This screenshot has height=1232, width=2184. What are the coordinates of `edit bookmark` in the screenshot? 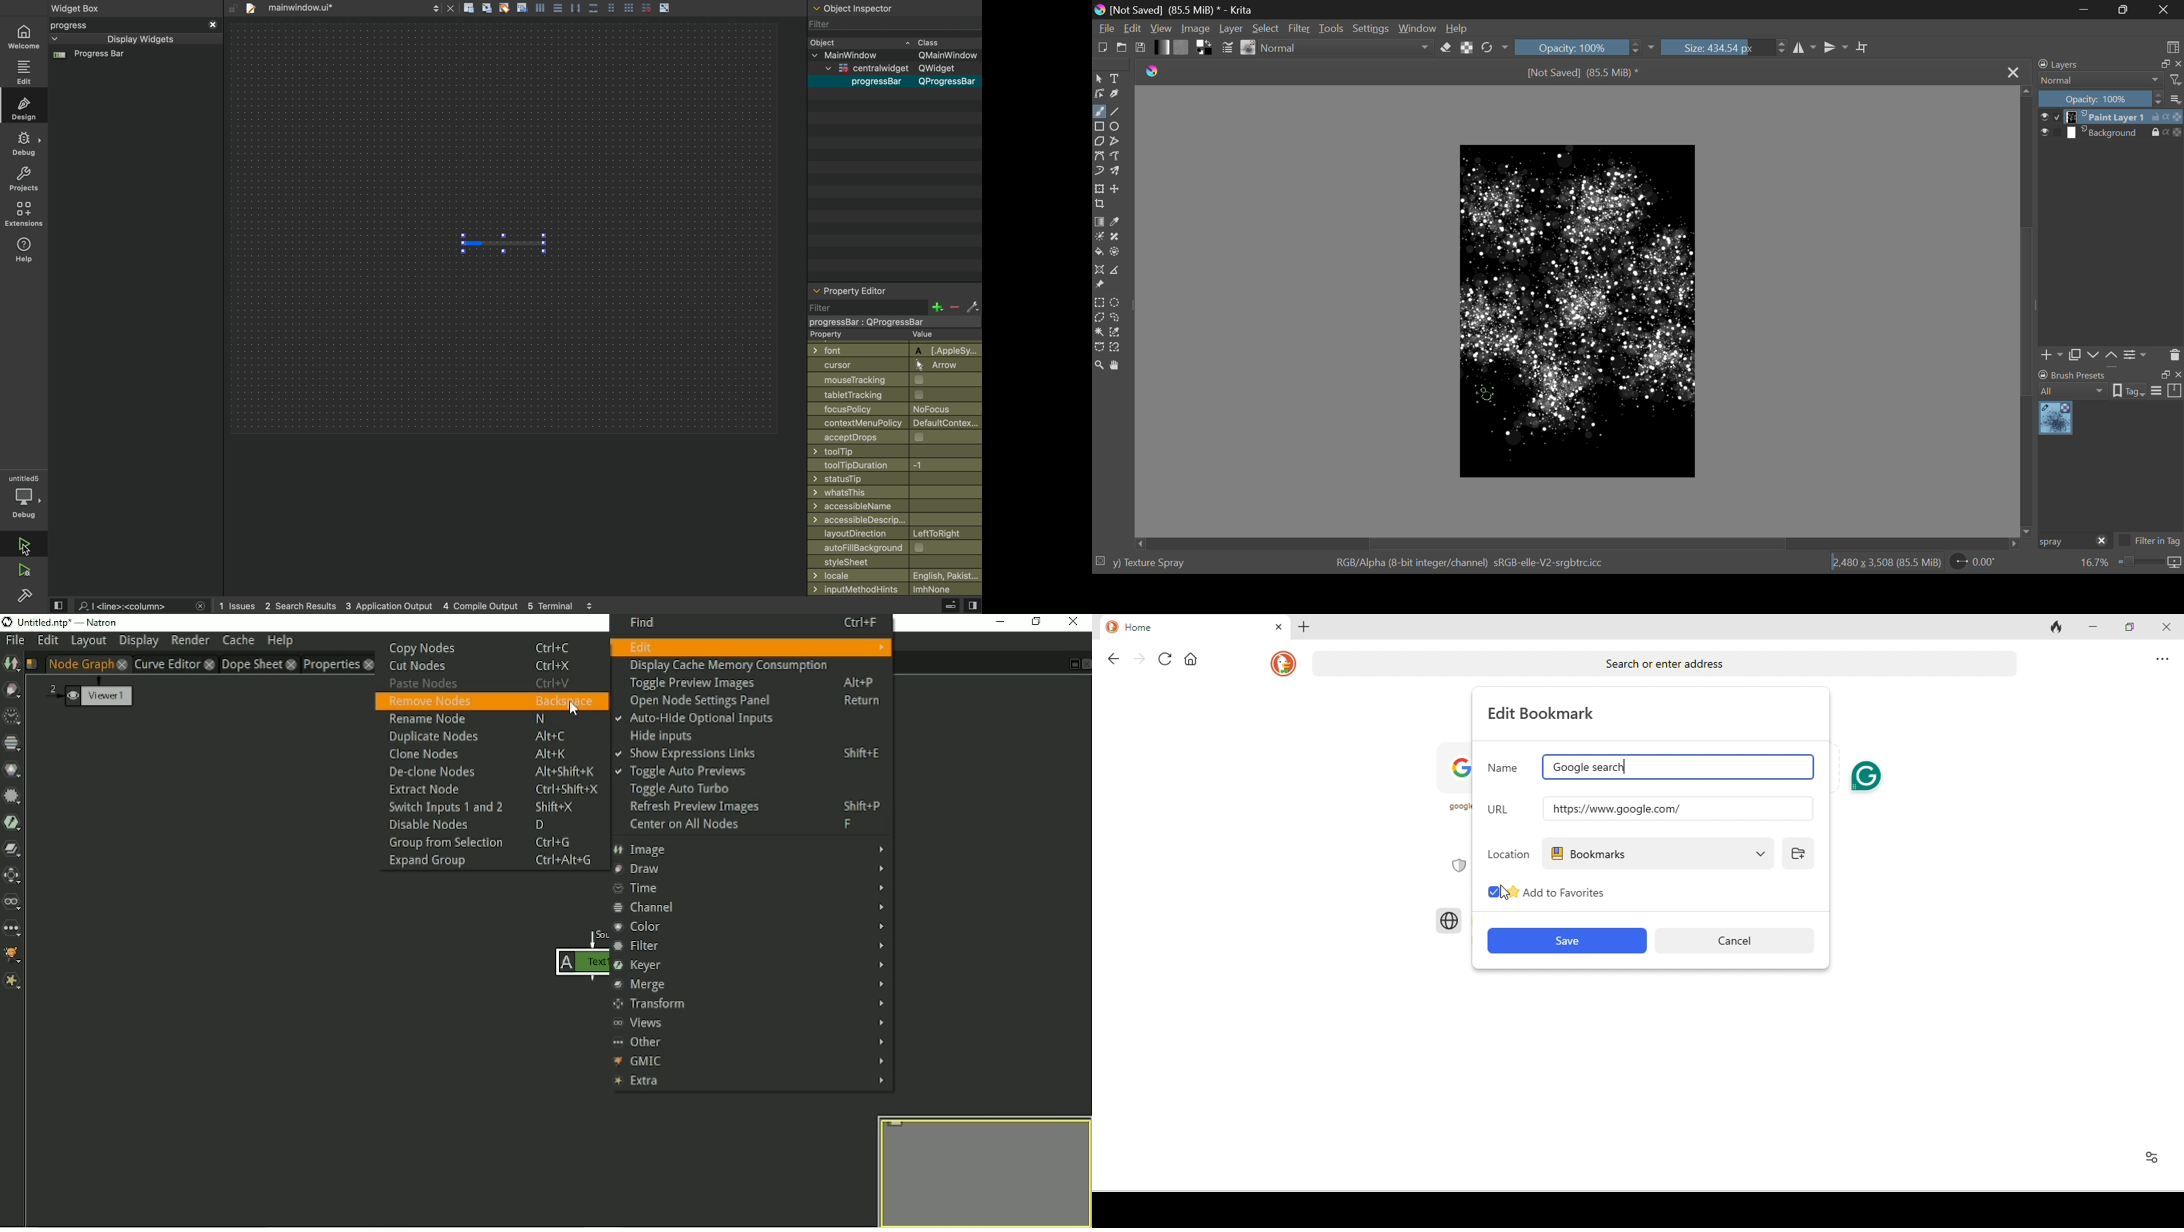 It's located at (1546, 713).